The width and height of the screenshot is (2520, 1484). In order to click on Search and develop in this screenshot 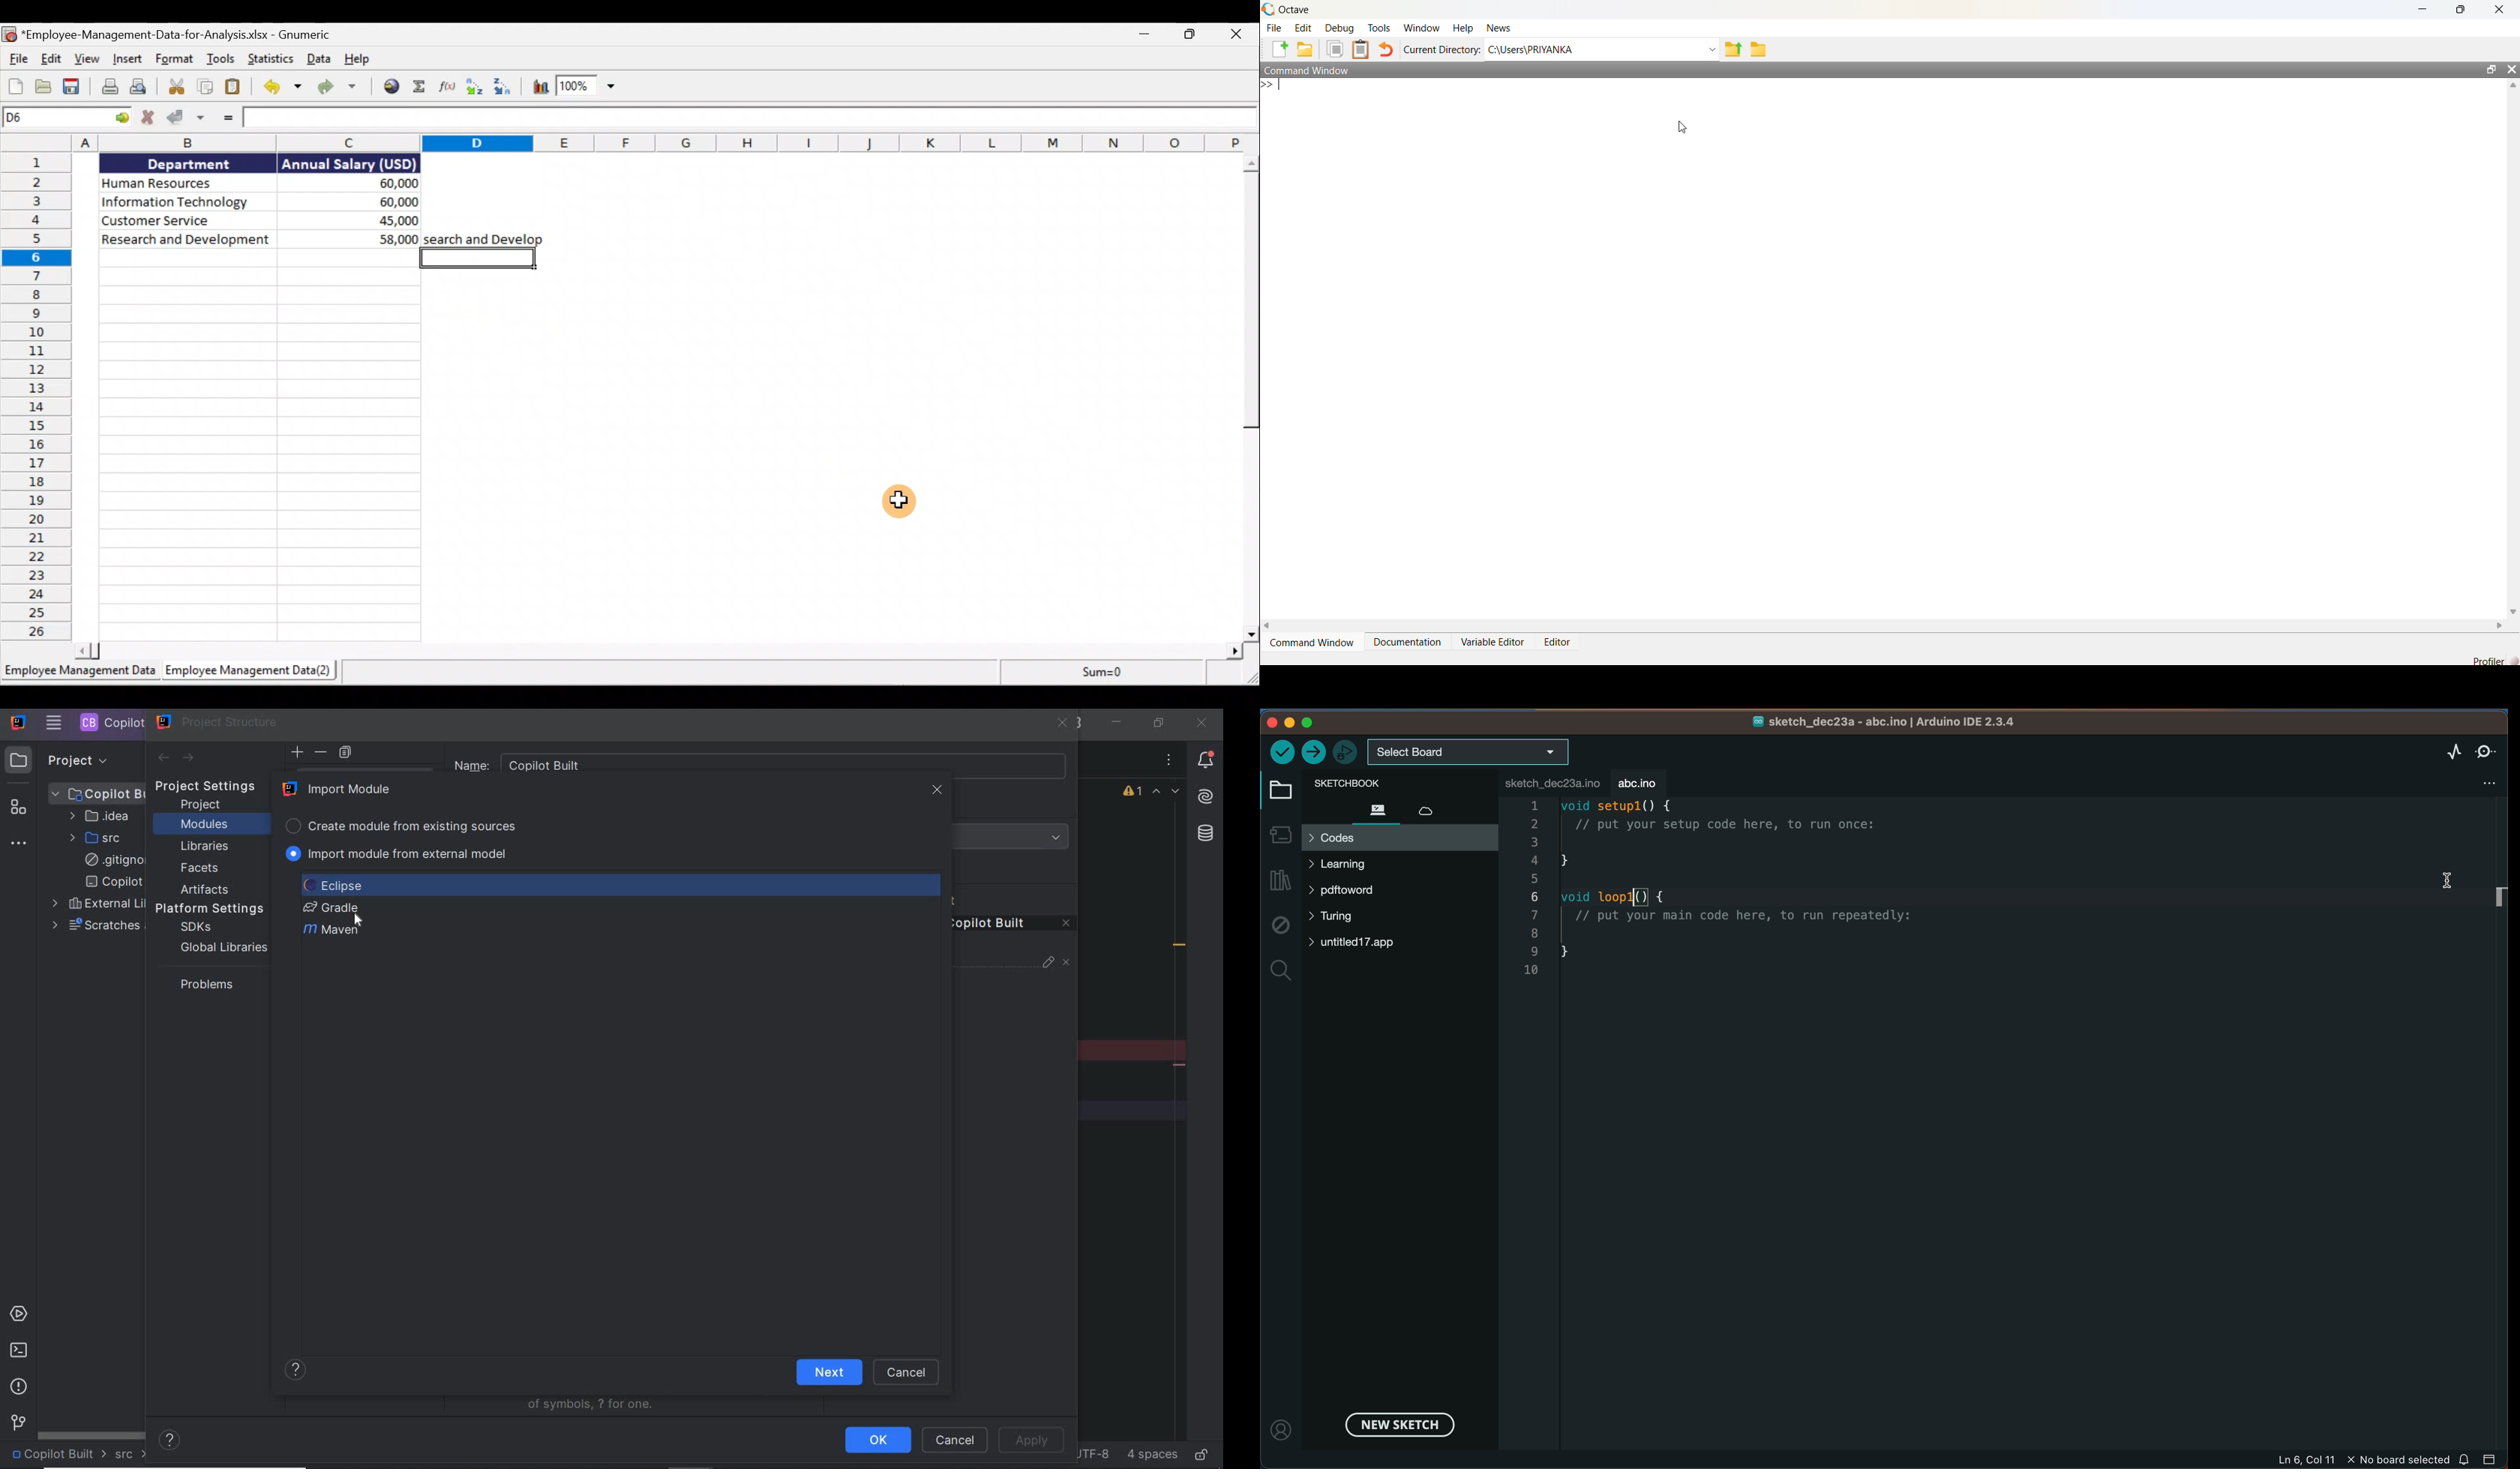, I will do `click(483, 238)`.